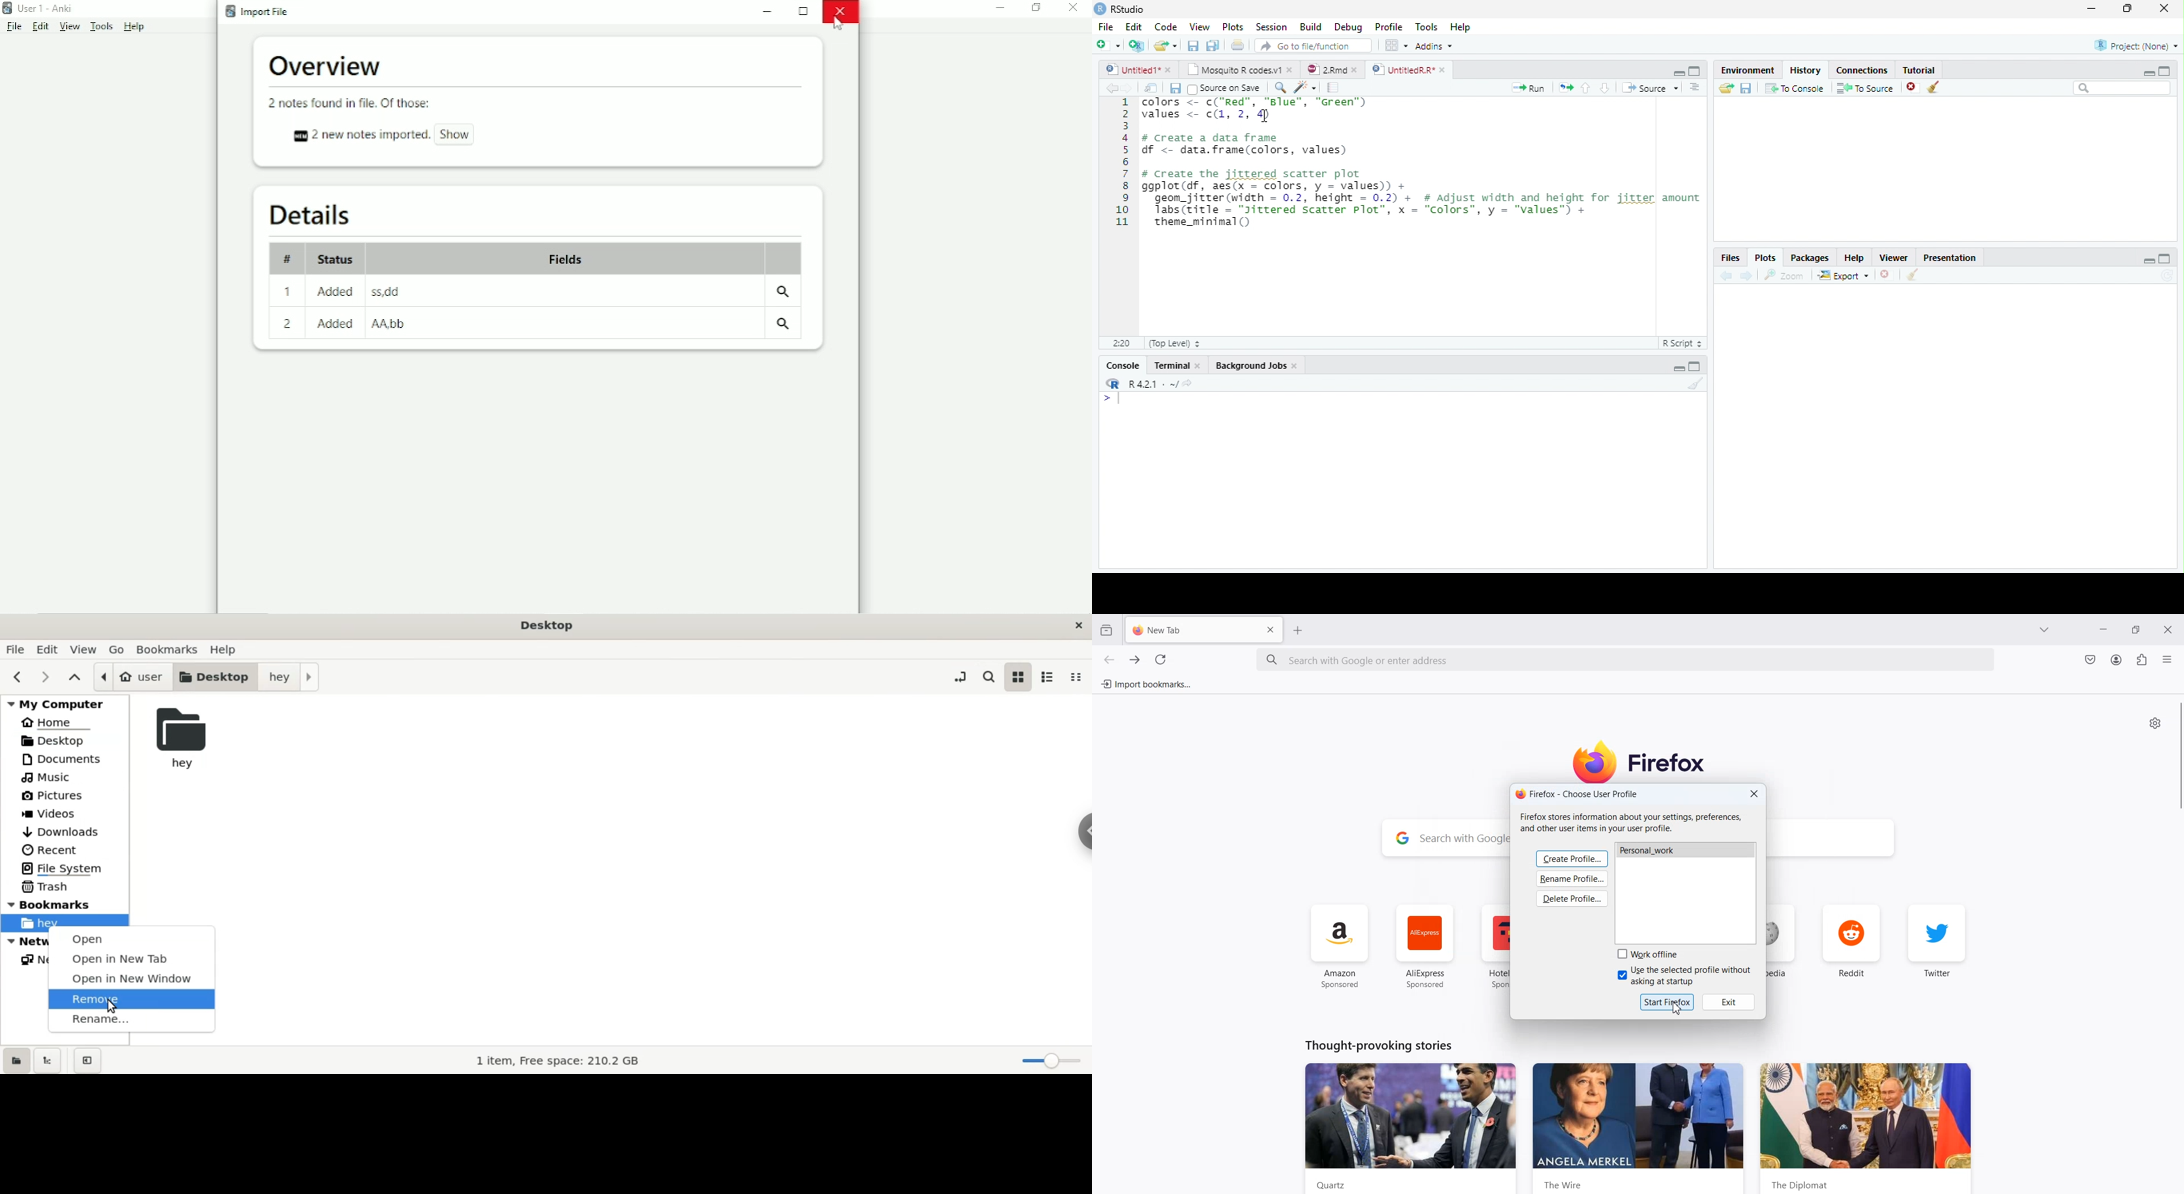 This screenshot has height=1204, width=2184. Describe the element at coordinates (1168, 70) in the screenshot. I see `close` at that location.